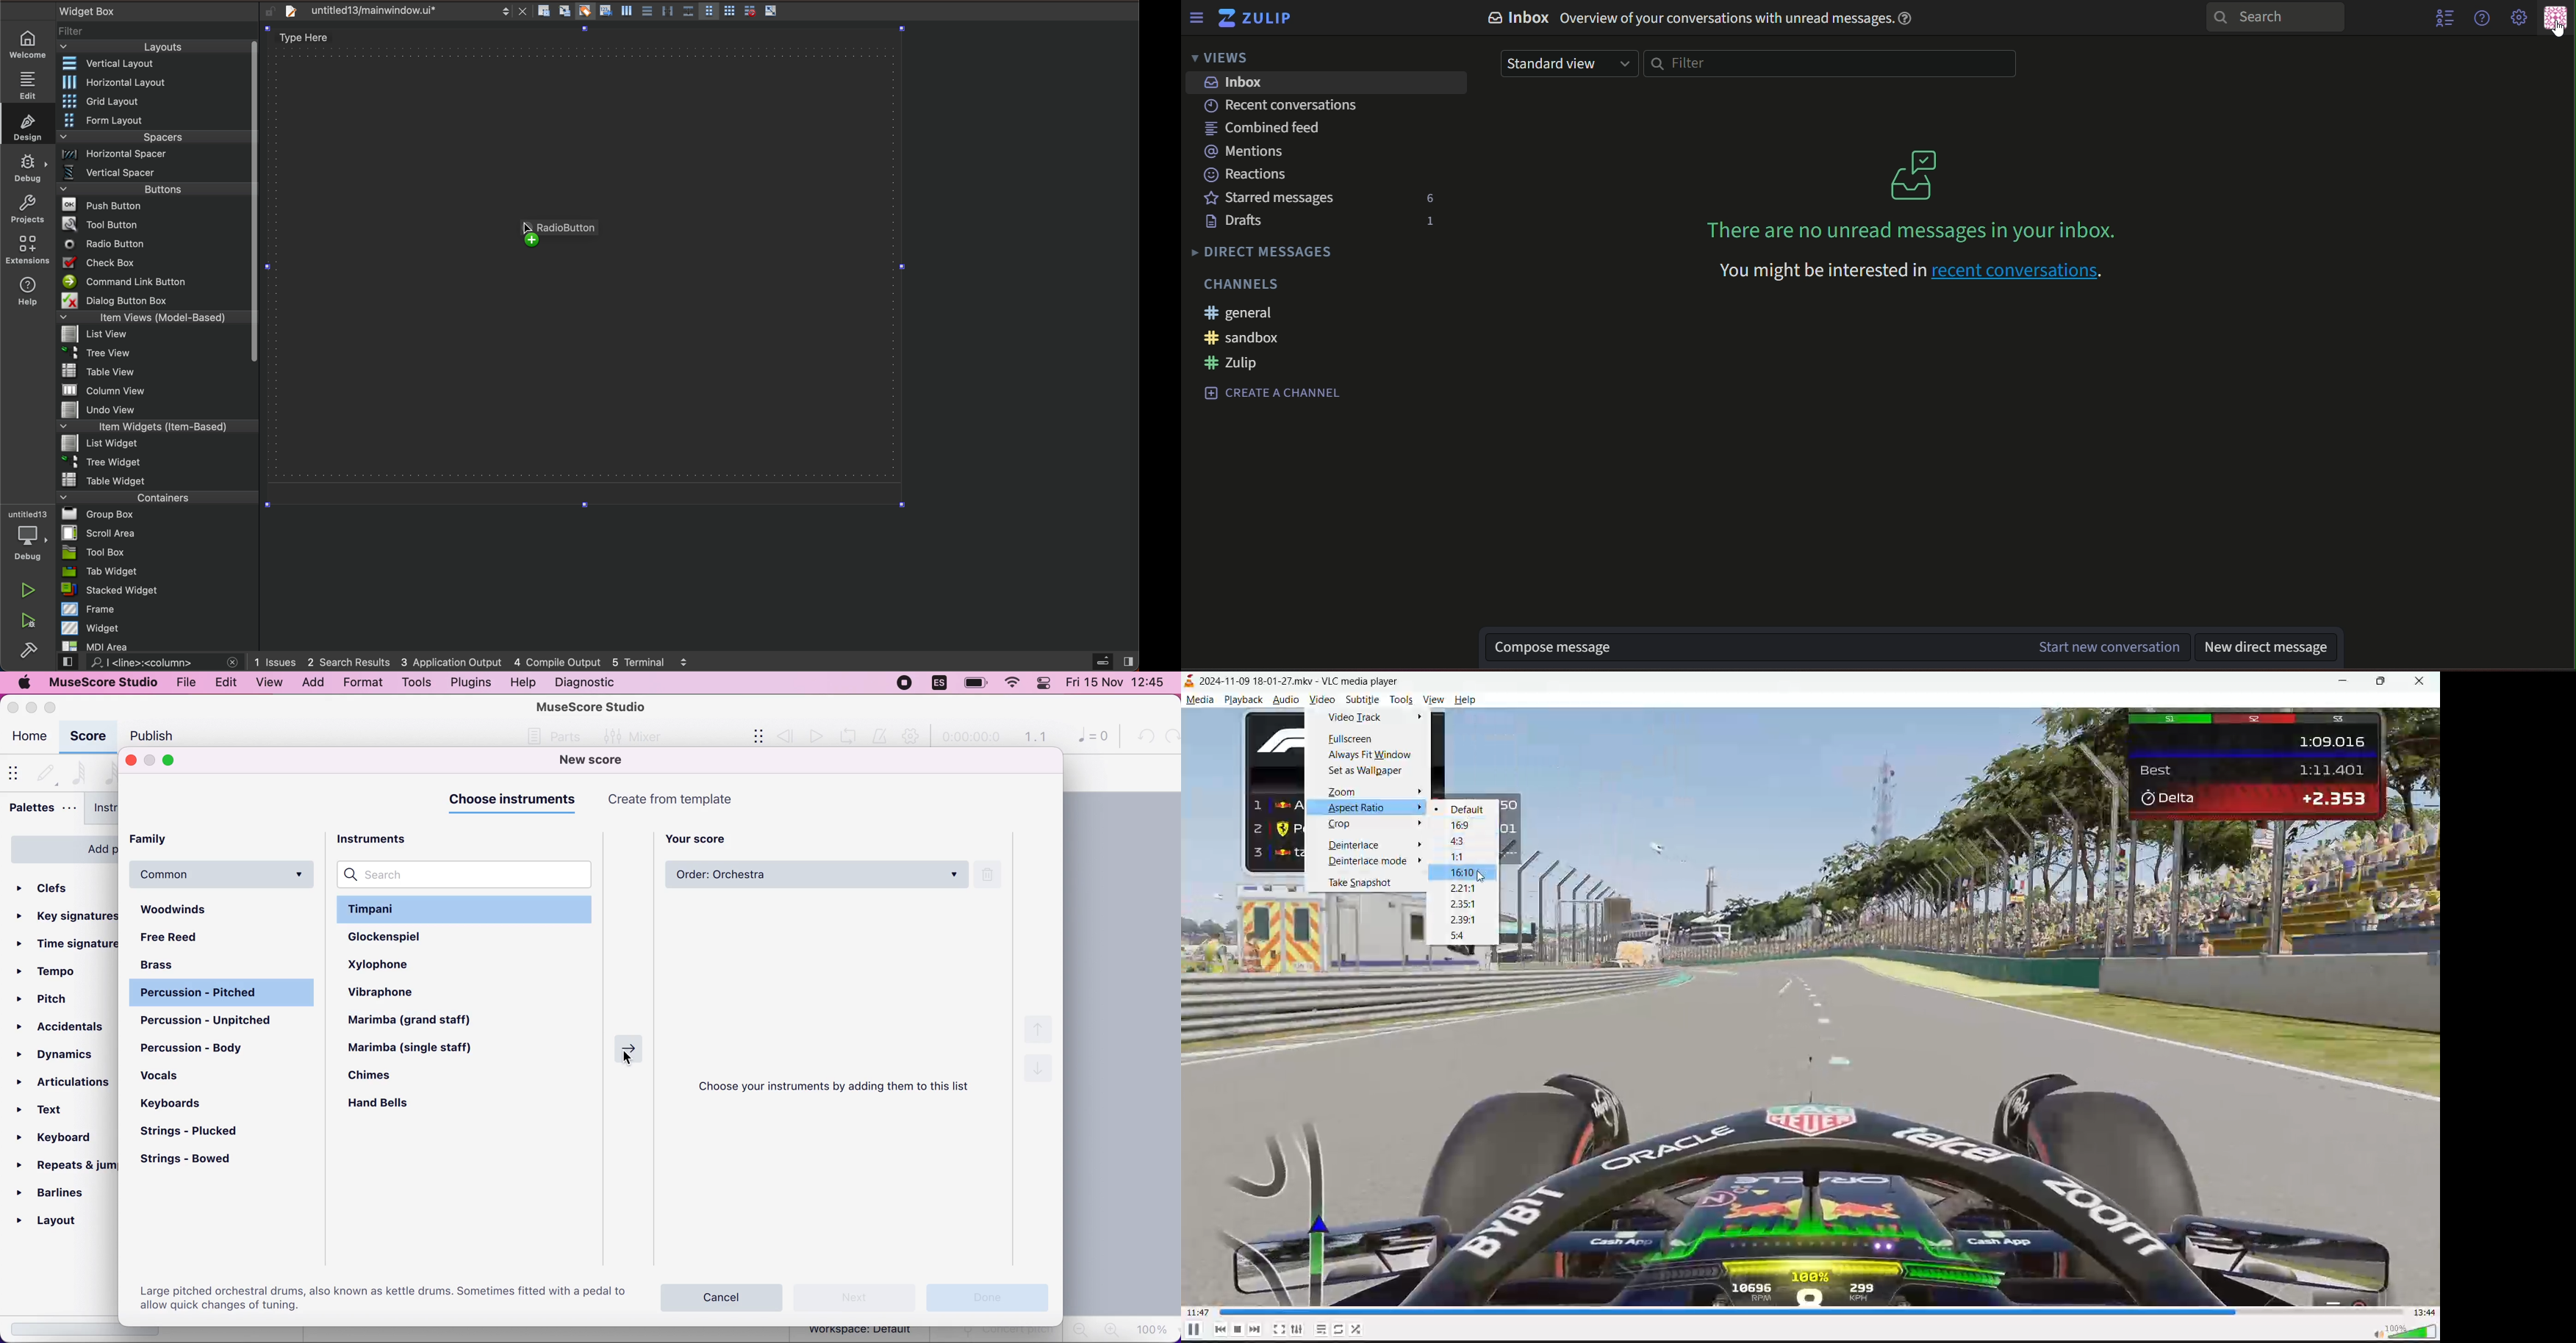  I want to click on settings, so click(1298, 1330).